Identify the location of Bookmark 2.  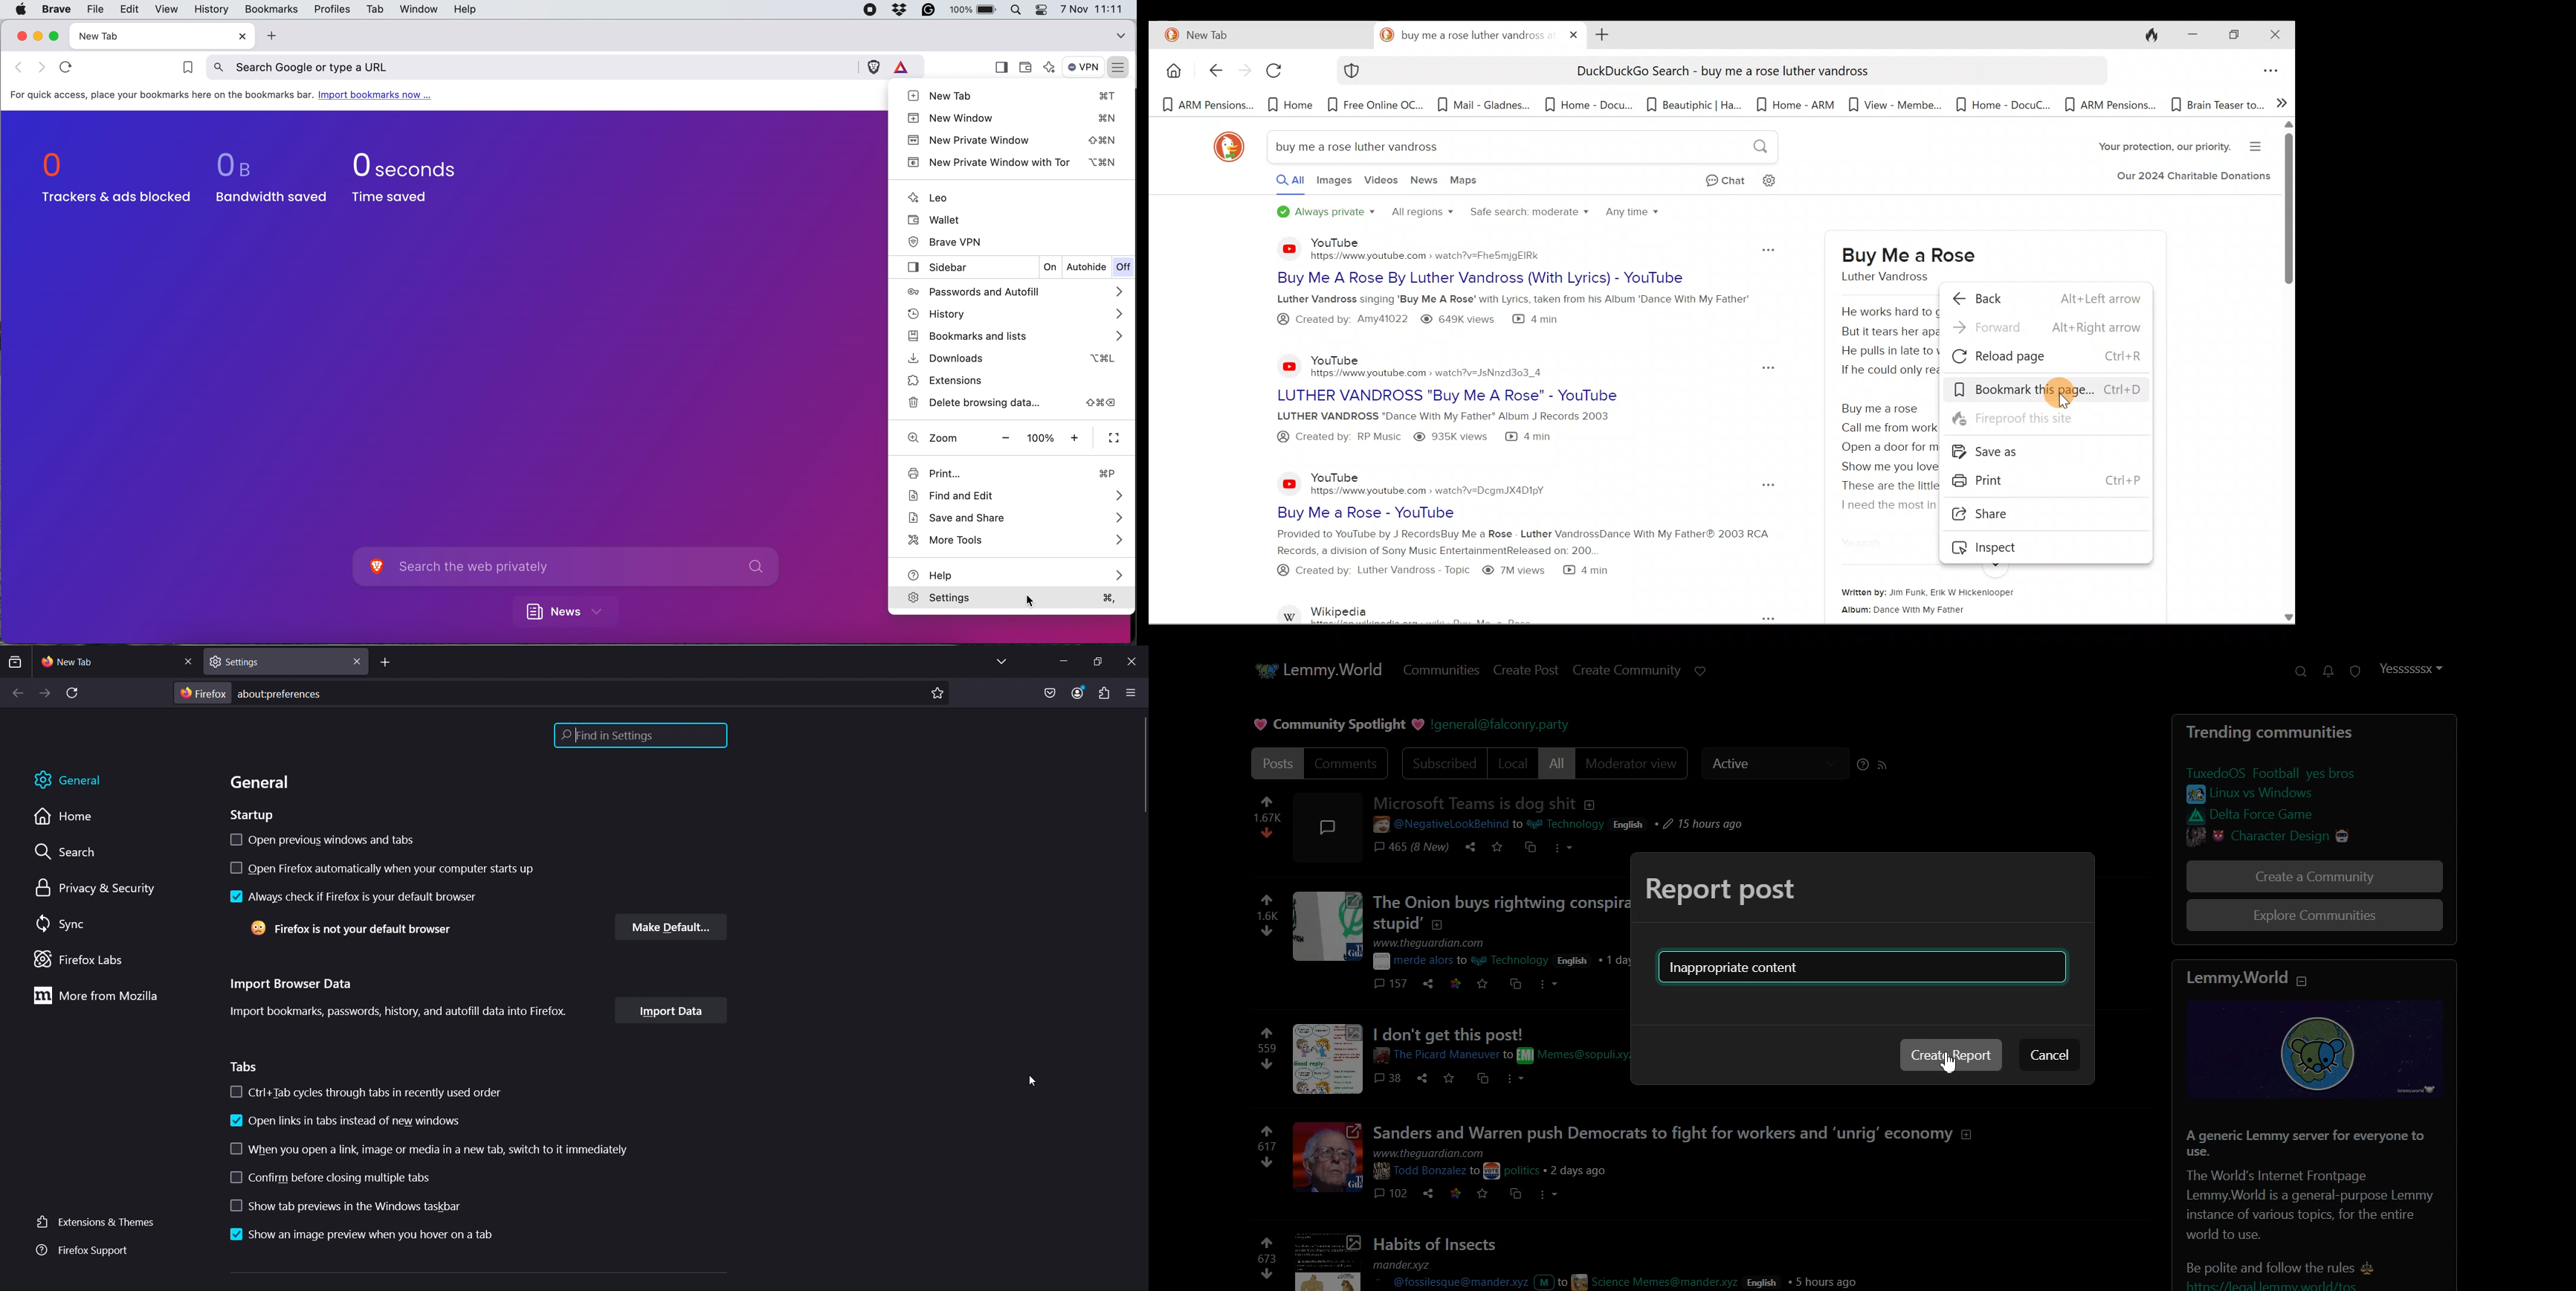
(1290, 105).